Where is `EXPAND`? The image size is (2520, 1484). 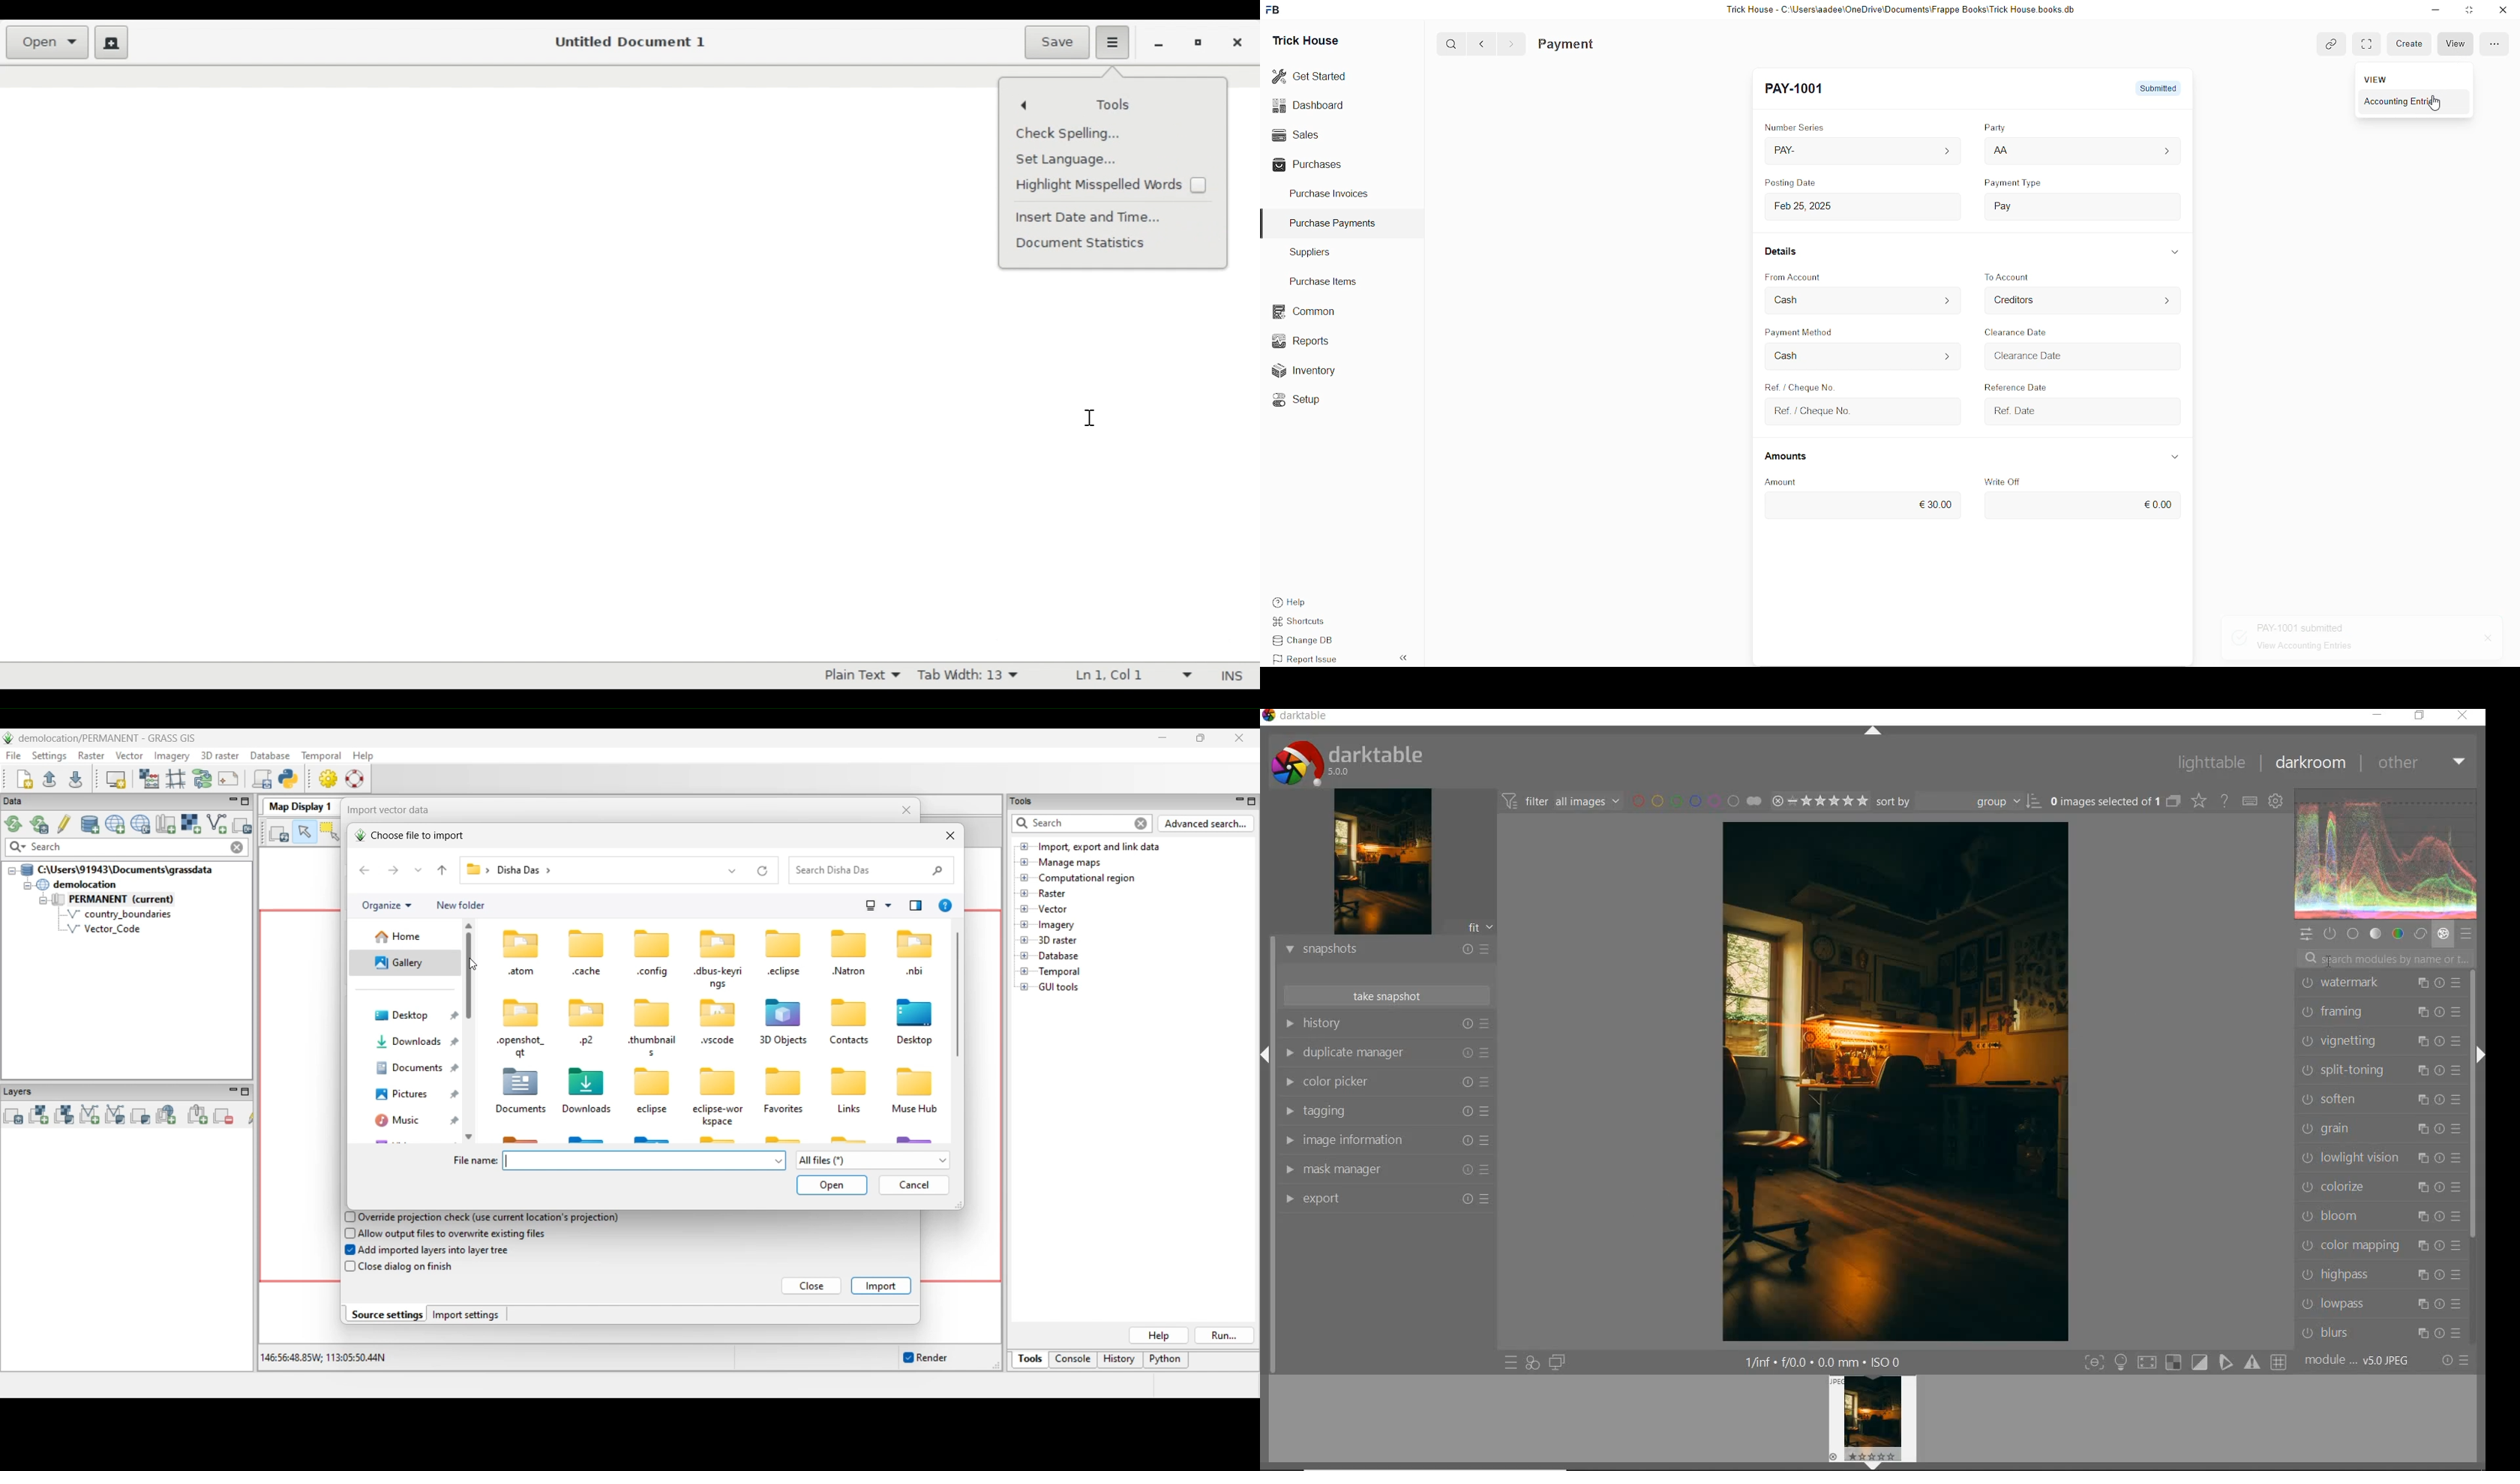
EXPAND is located at coordinates (2370, 44).